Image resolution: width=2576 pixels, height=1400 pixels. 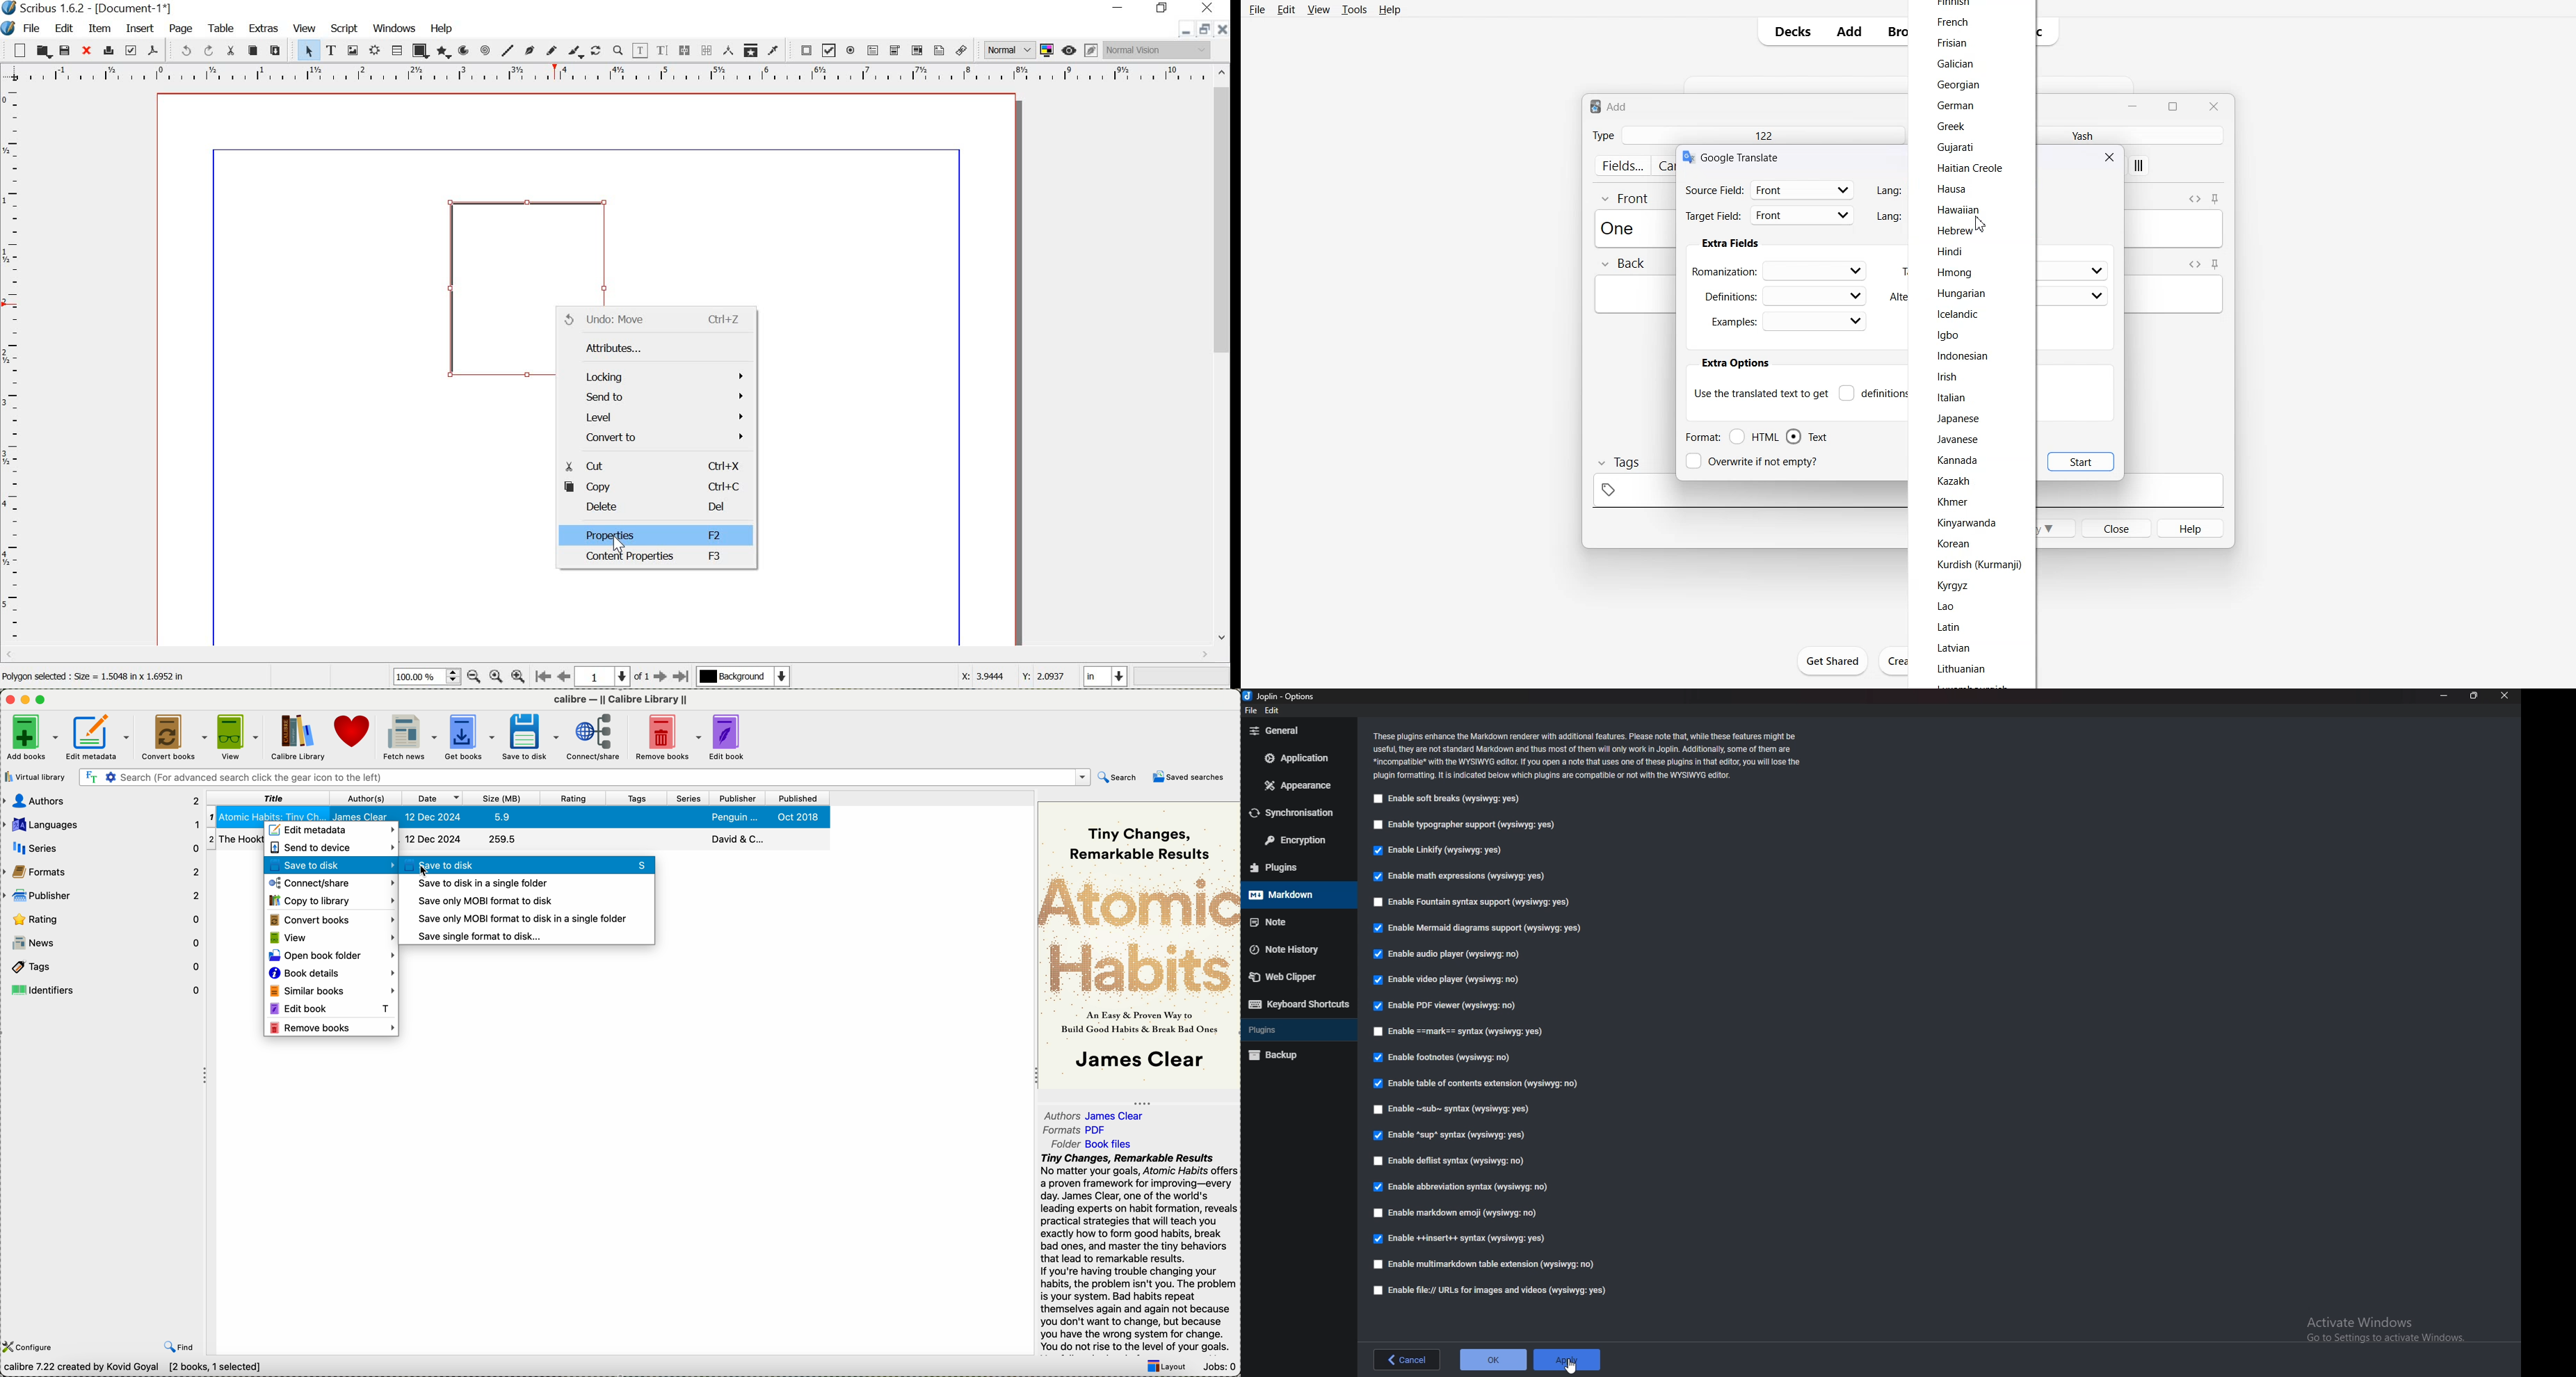 What do you see at coordinates (2079, 135) in the screenshot?
I see `Yash` at bounding box center [2079, 135].